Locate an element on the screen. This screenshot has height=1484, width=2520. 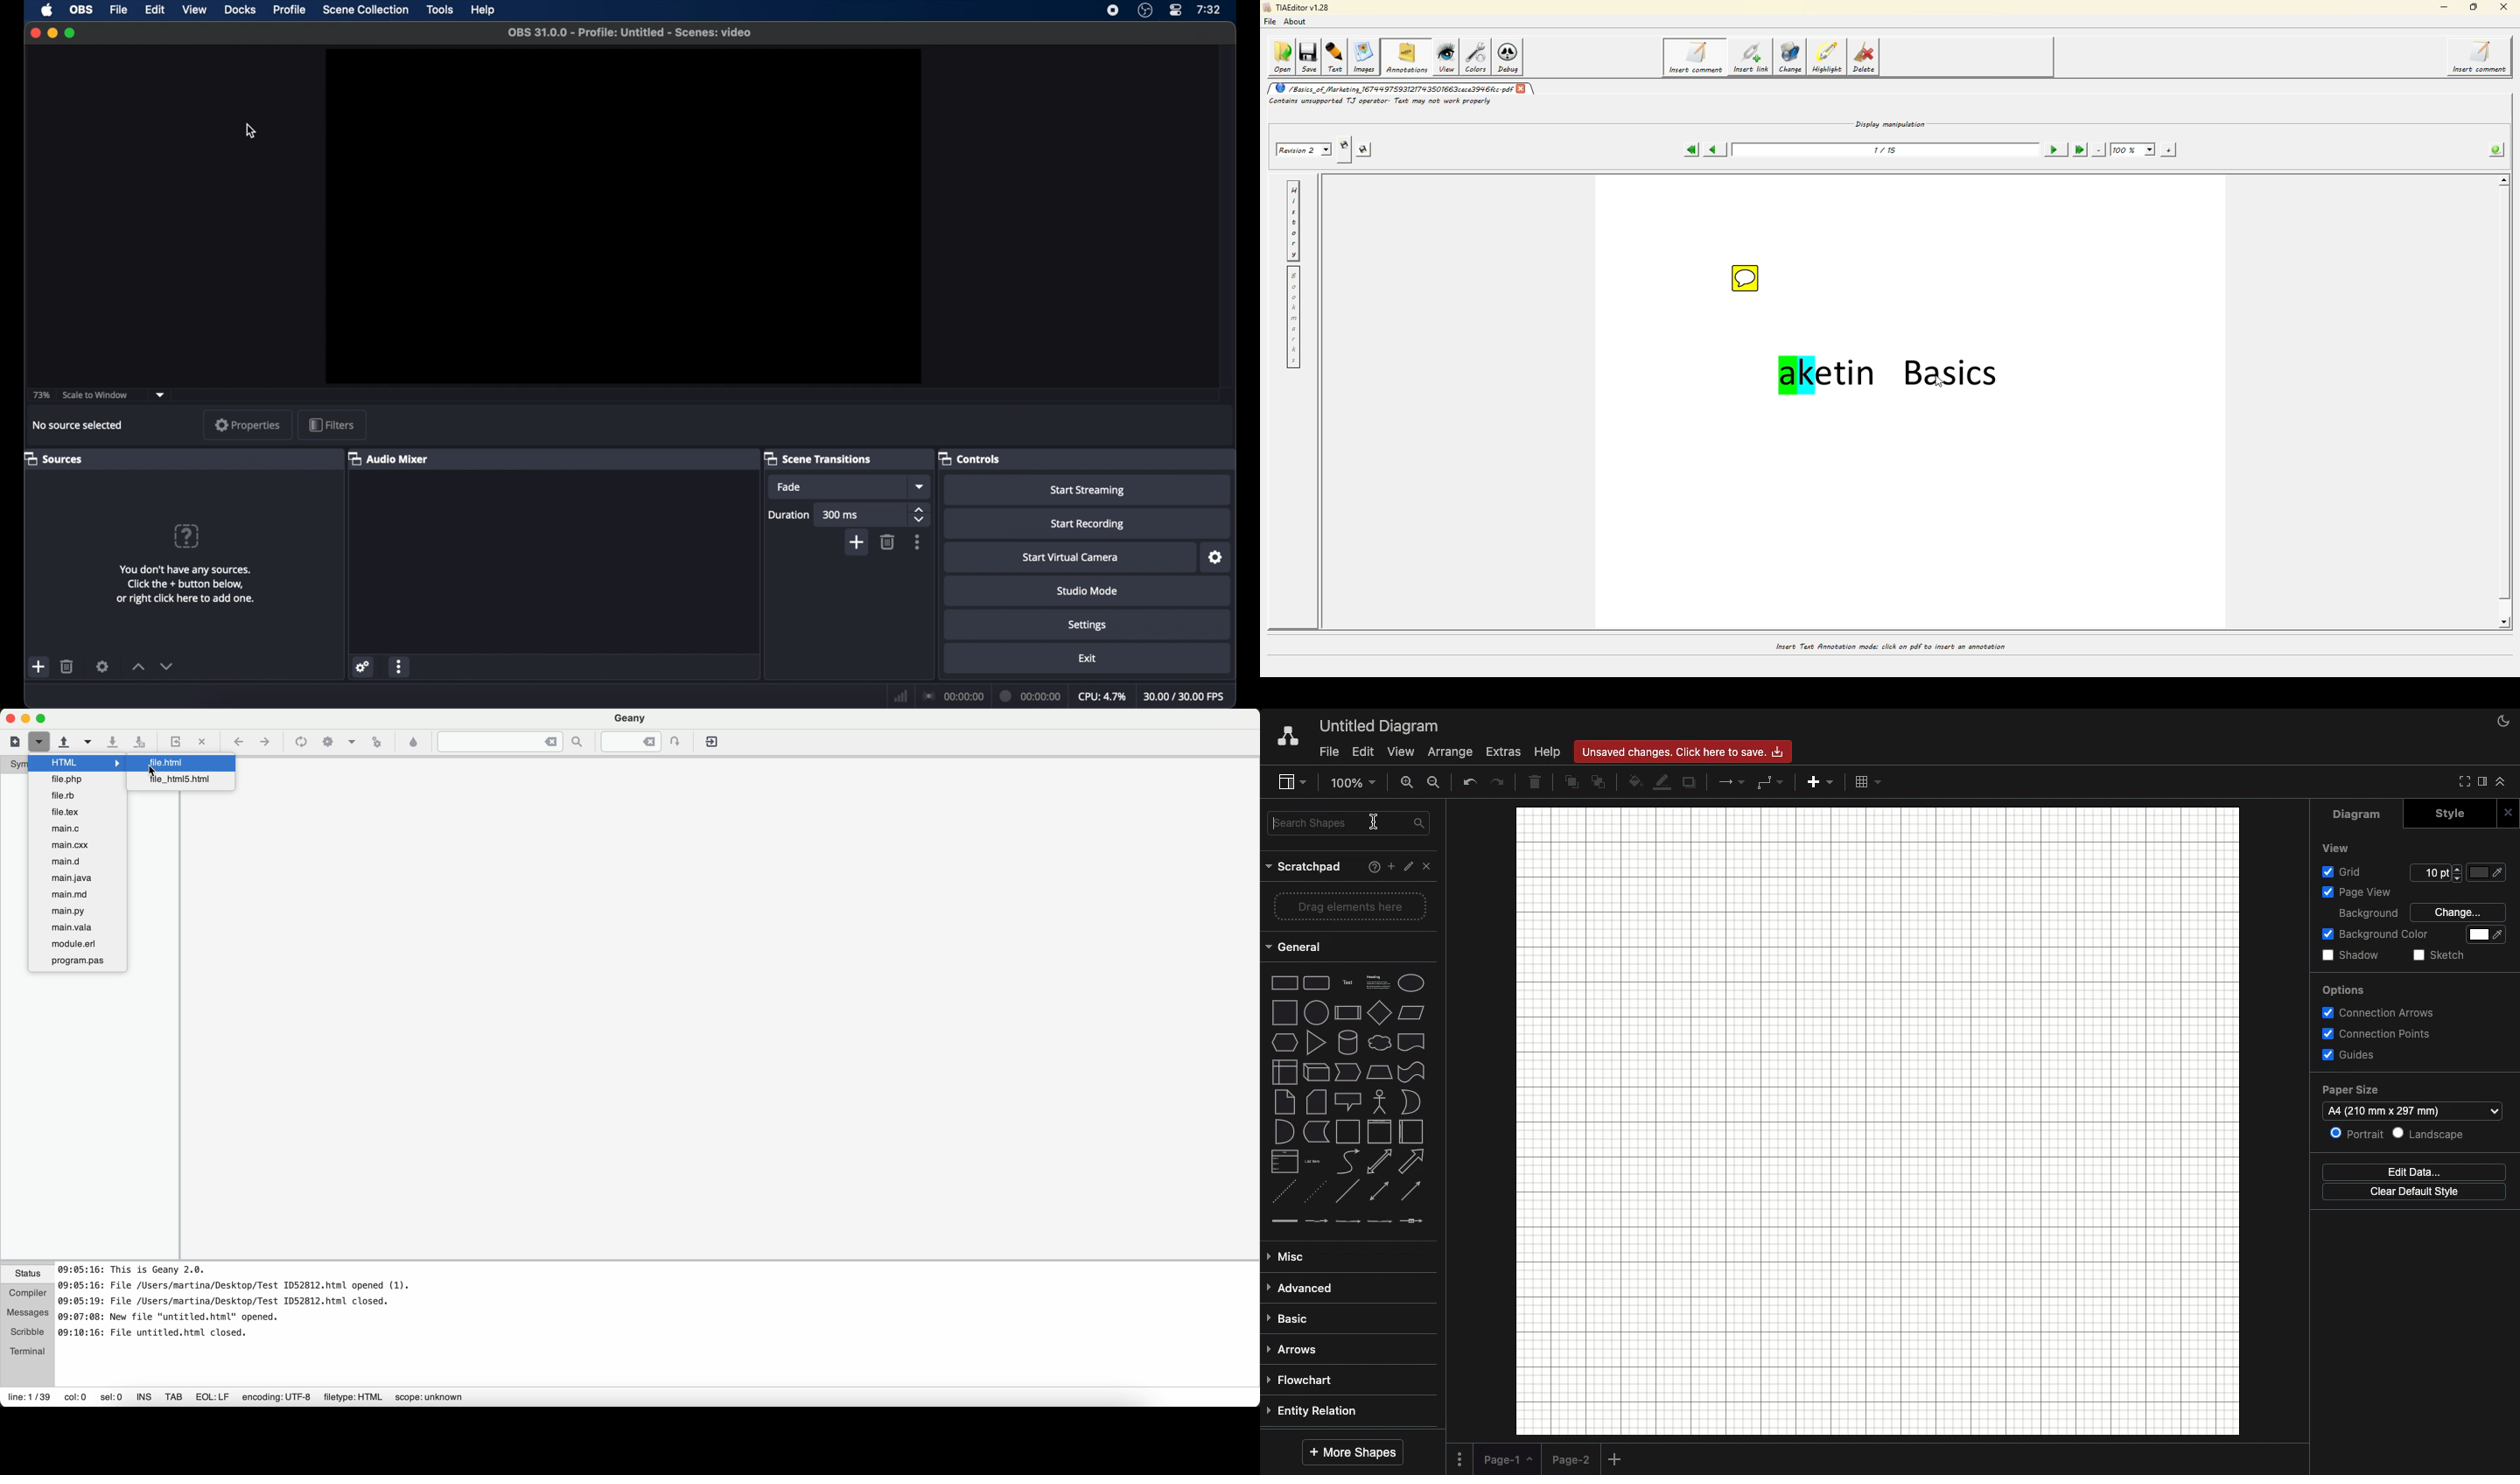
Options is located at coordinates (1460, 1458).